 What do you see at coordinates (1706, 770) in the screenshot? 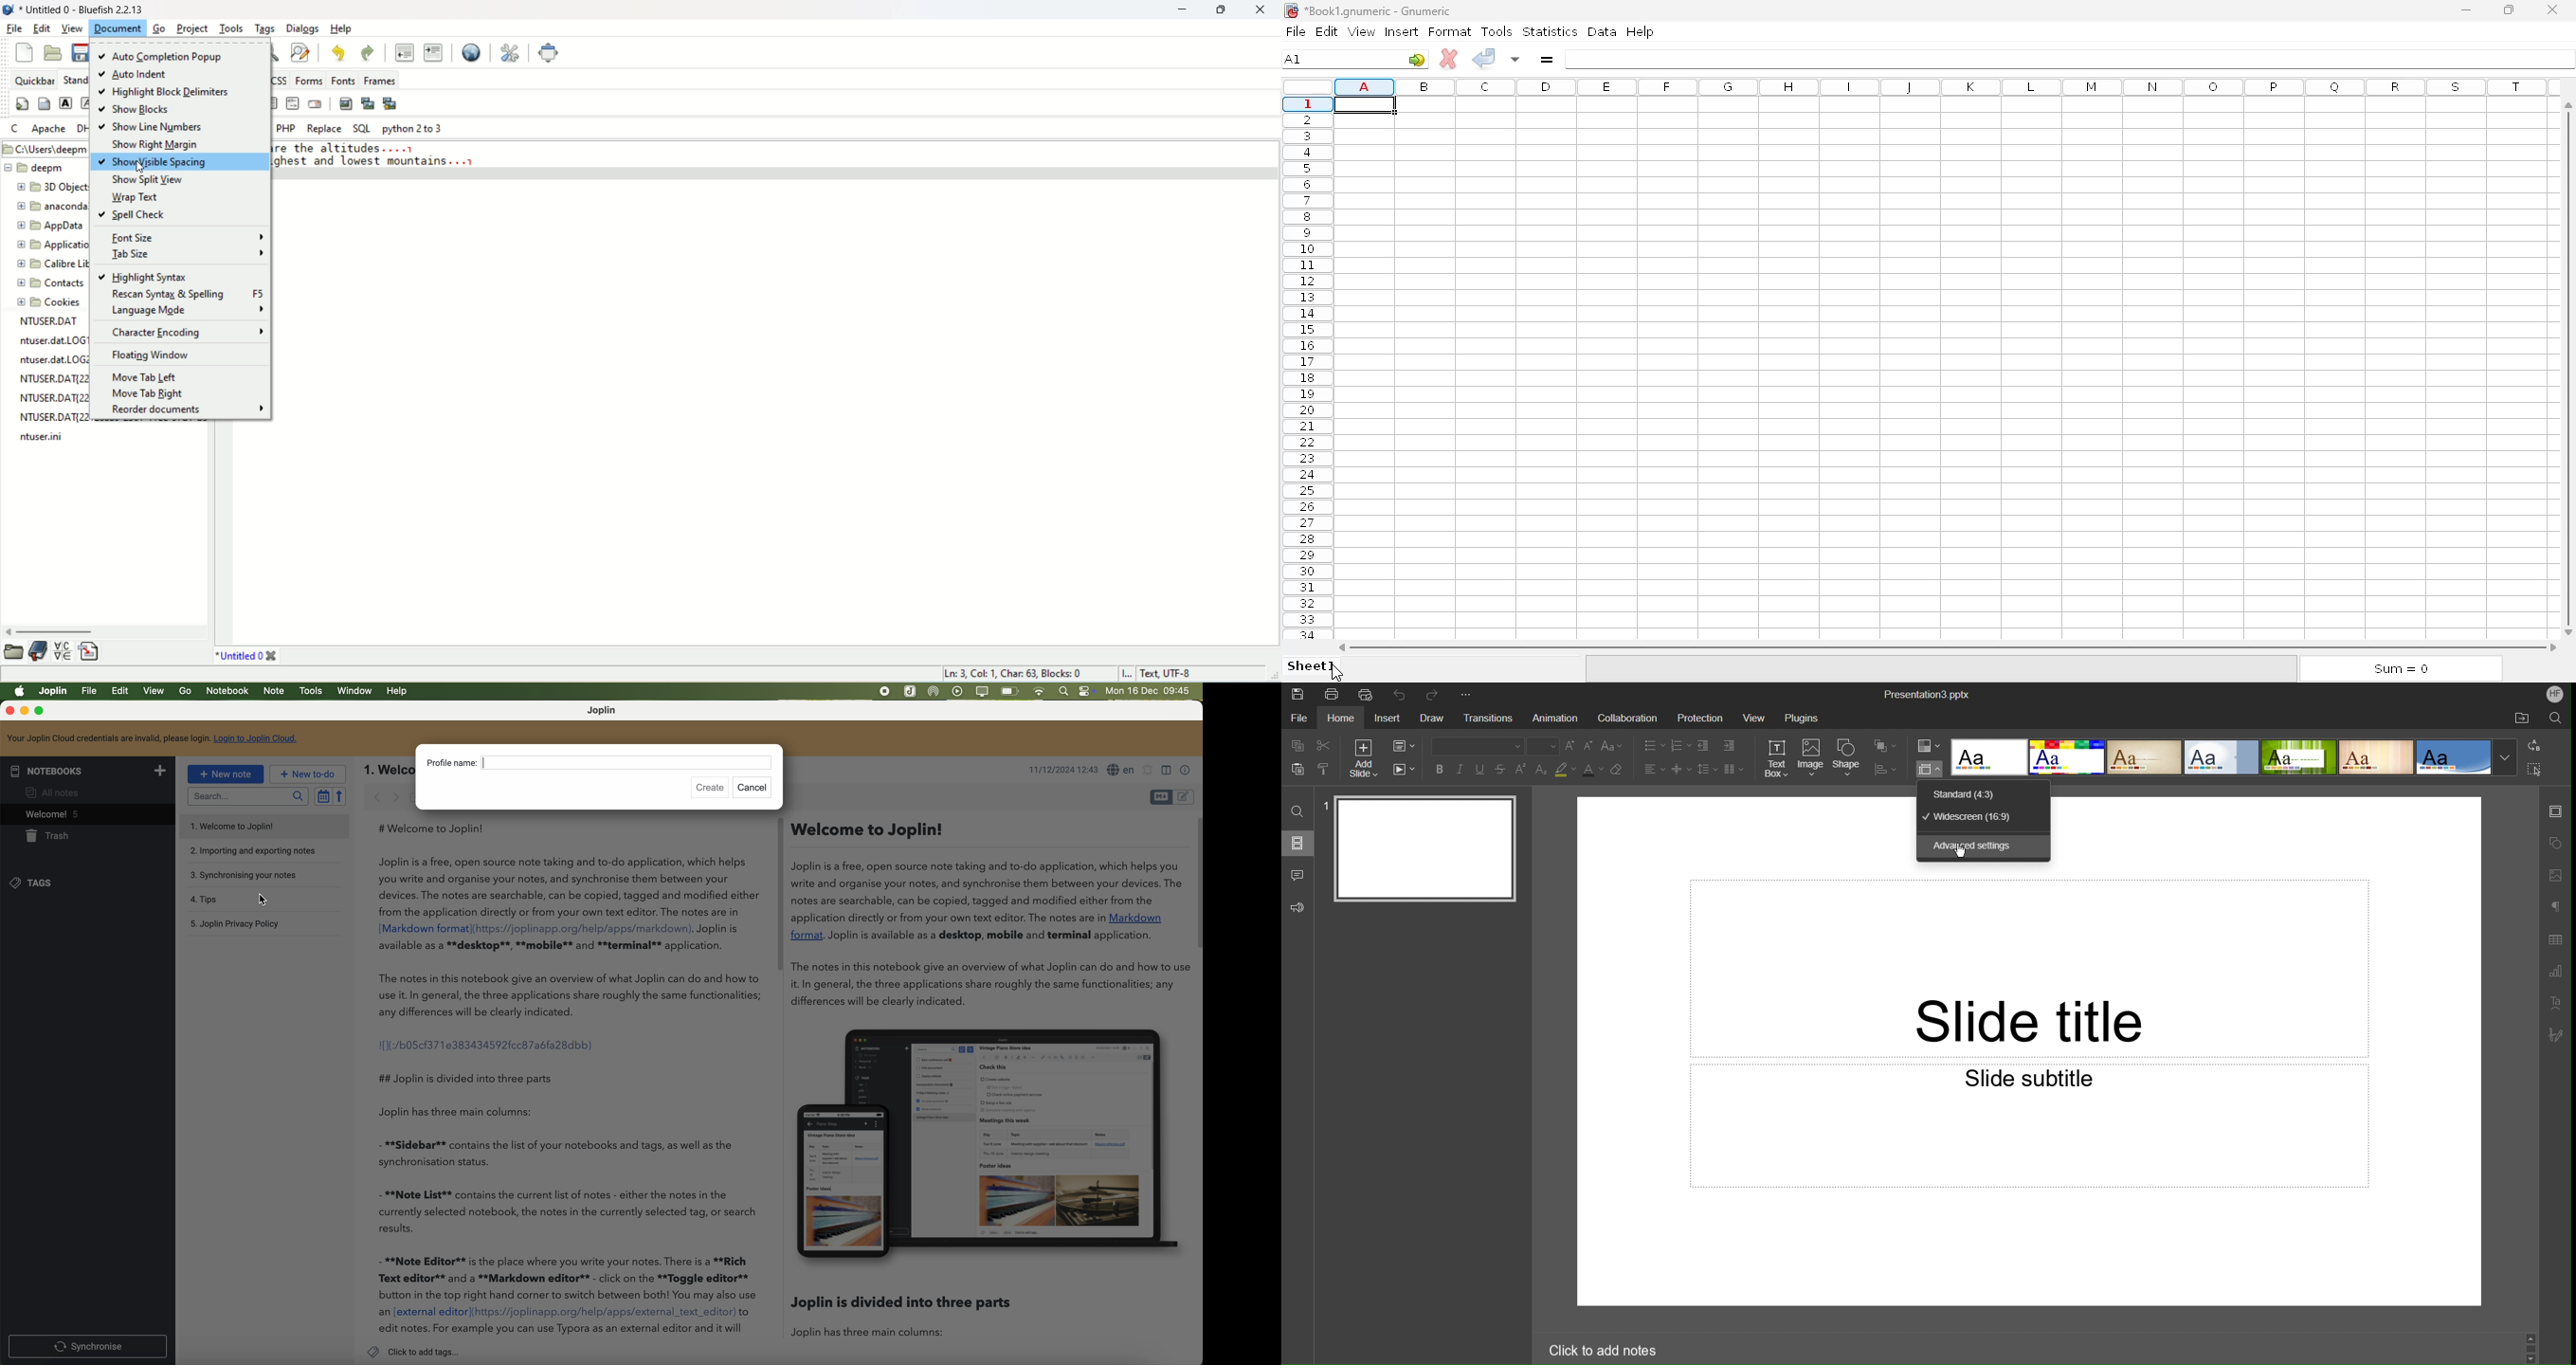
I see `Line Spacing ` at bounding box center [1706, 770].